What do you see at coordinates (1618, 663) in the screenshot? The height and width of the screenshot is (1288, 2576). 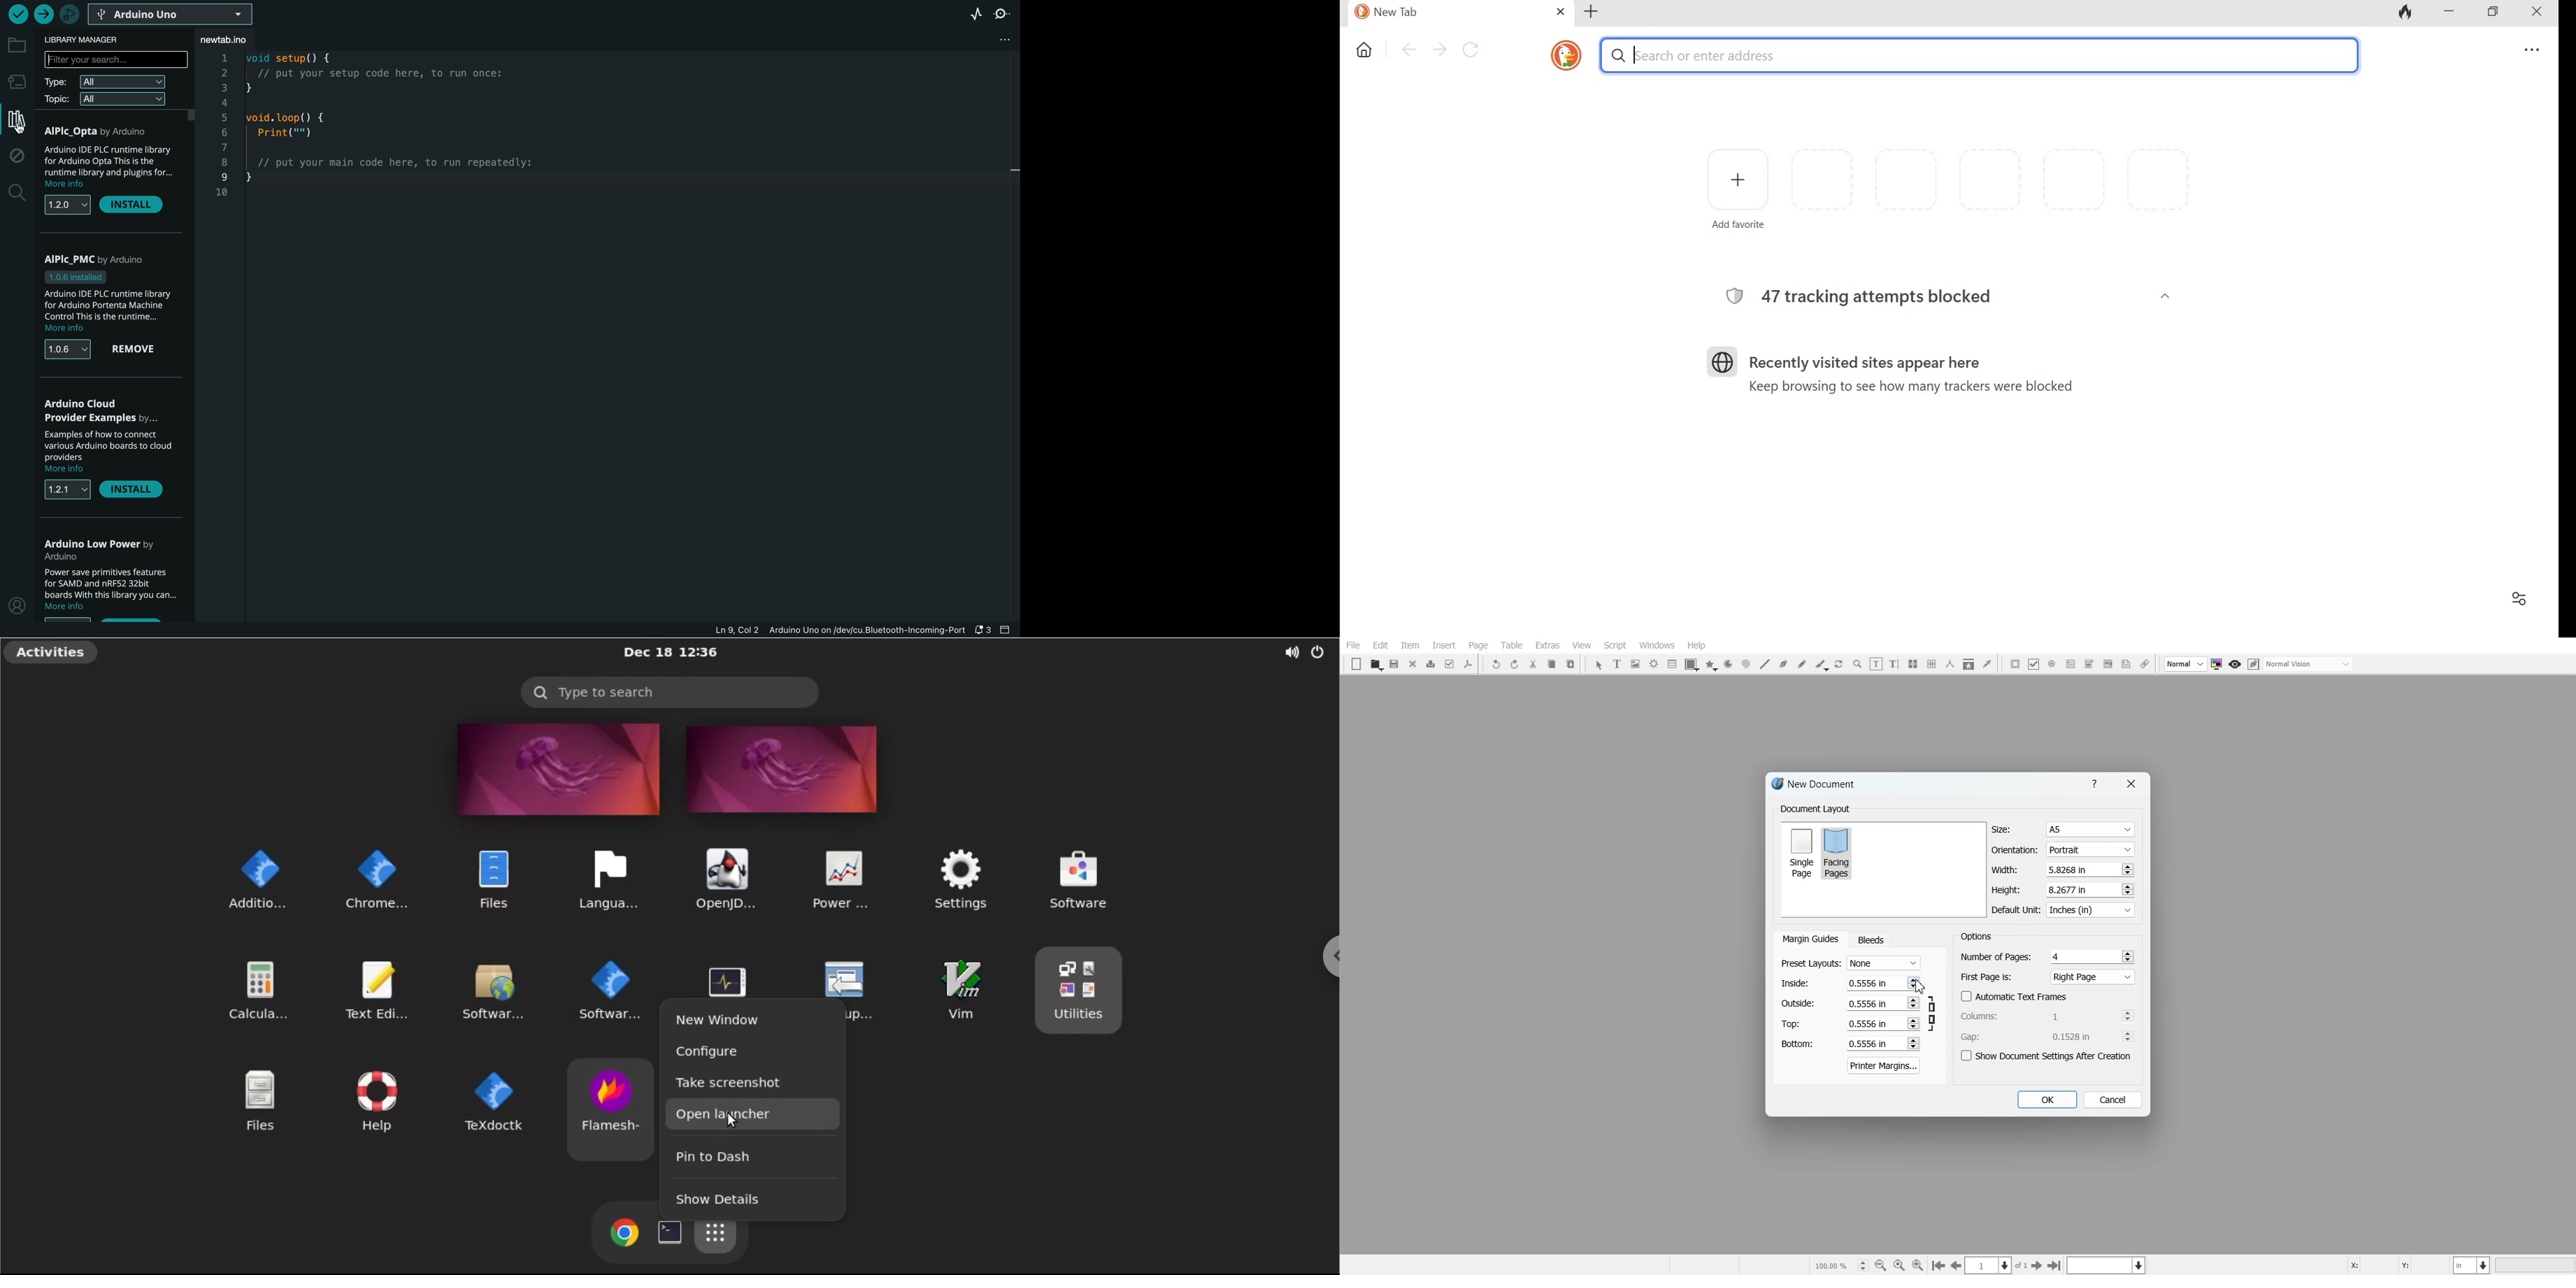 I see `Text Frame` at bounding box center [1618, 663].